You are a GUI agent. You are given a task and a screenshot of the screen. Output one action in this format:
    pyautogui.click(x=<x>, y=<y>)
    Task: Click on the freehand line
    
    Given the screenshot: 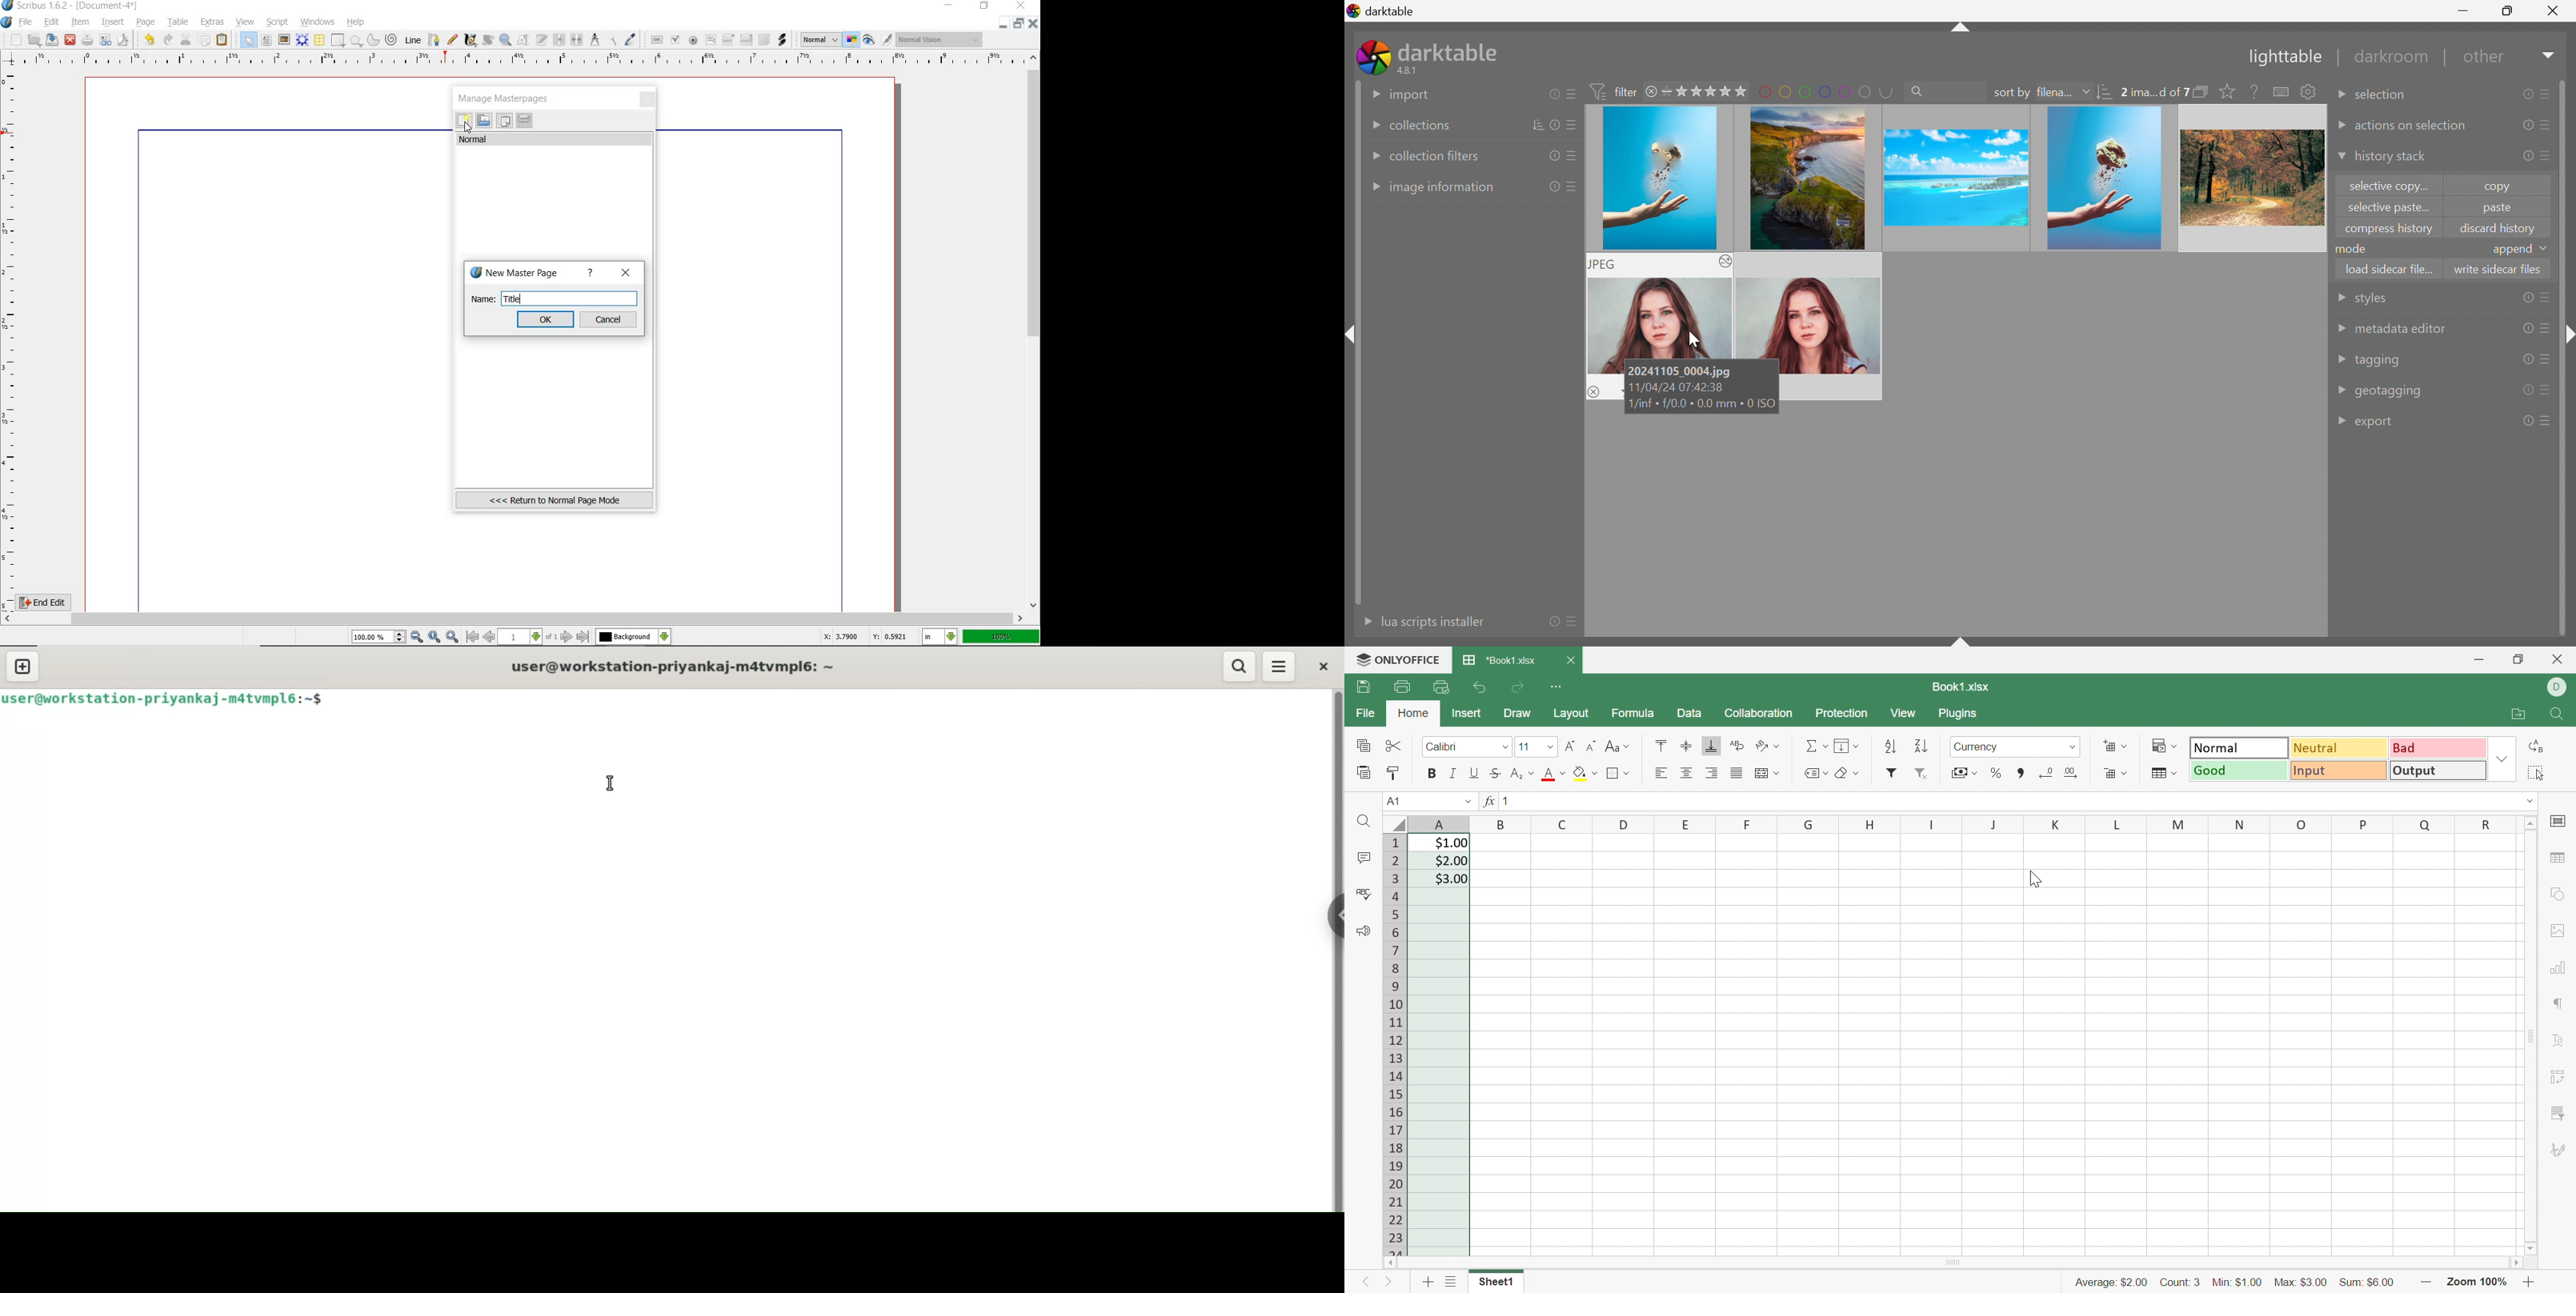 What is the action you would take?
    pyautogui.click(x=450, y=40)
    